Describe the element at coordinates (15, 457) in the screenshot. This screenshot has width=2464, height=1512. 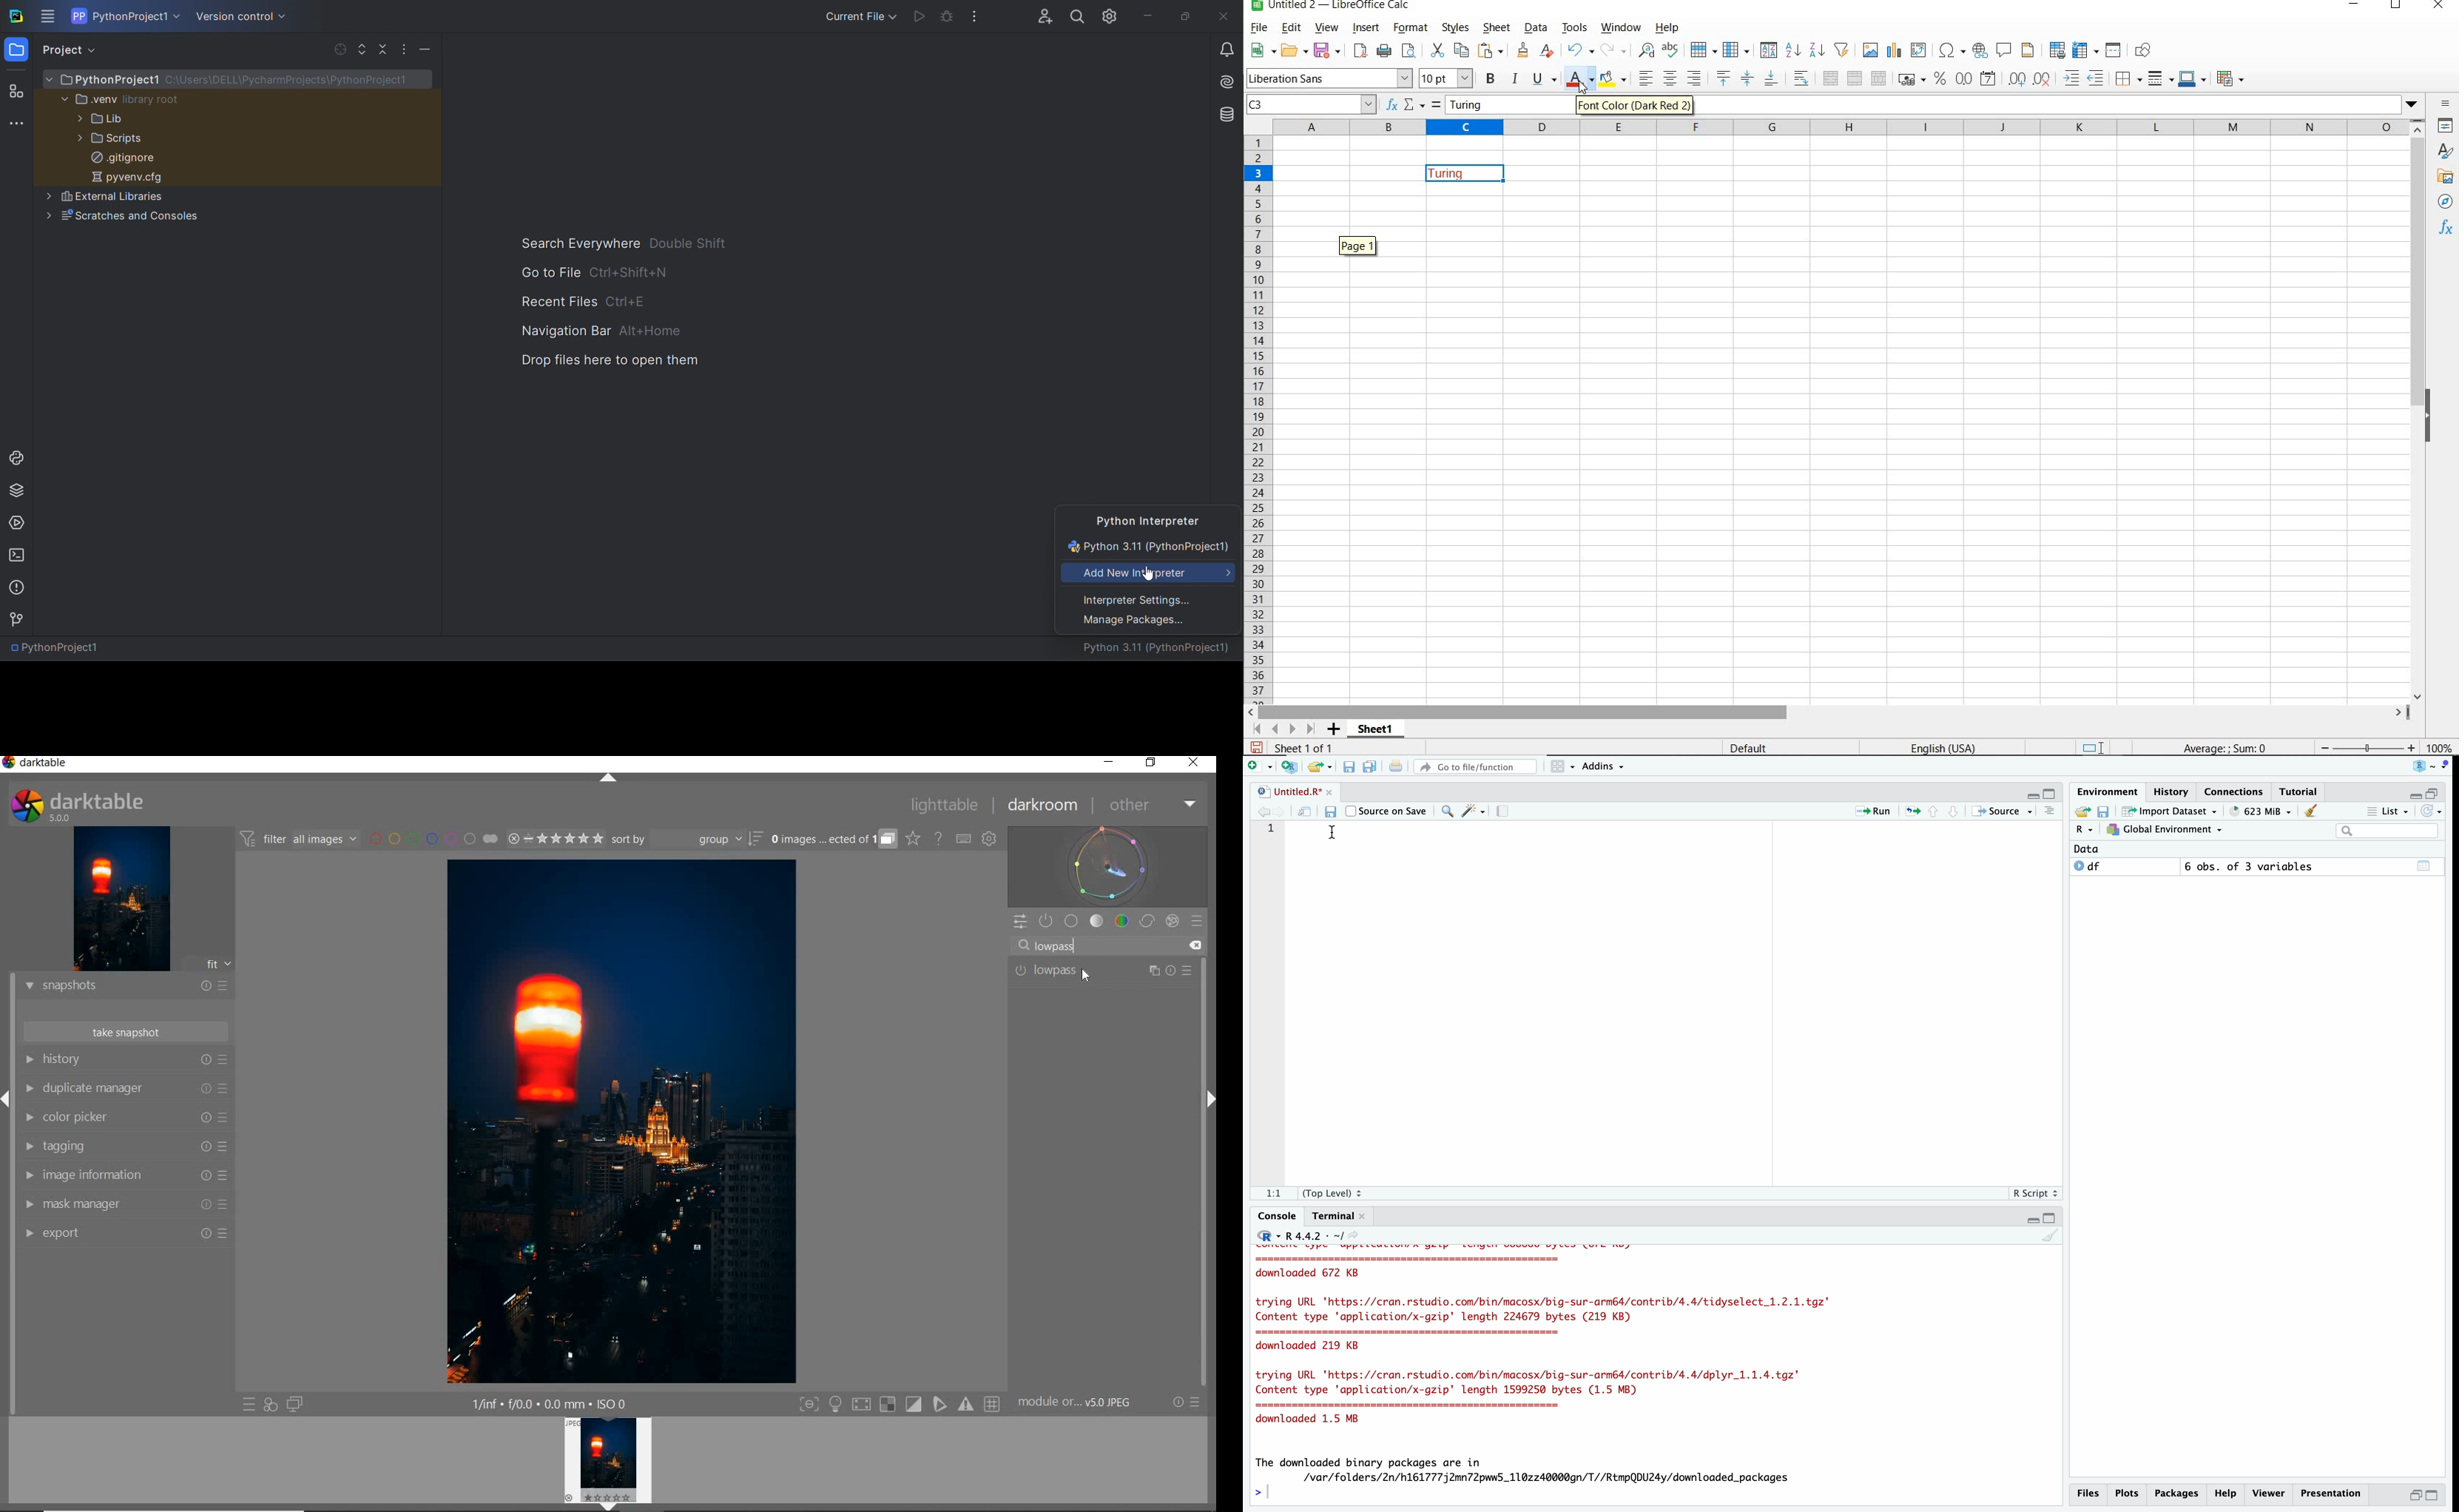
I see `python console` at that location.